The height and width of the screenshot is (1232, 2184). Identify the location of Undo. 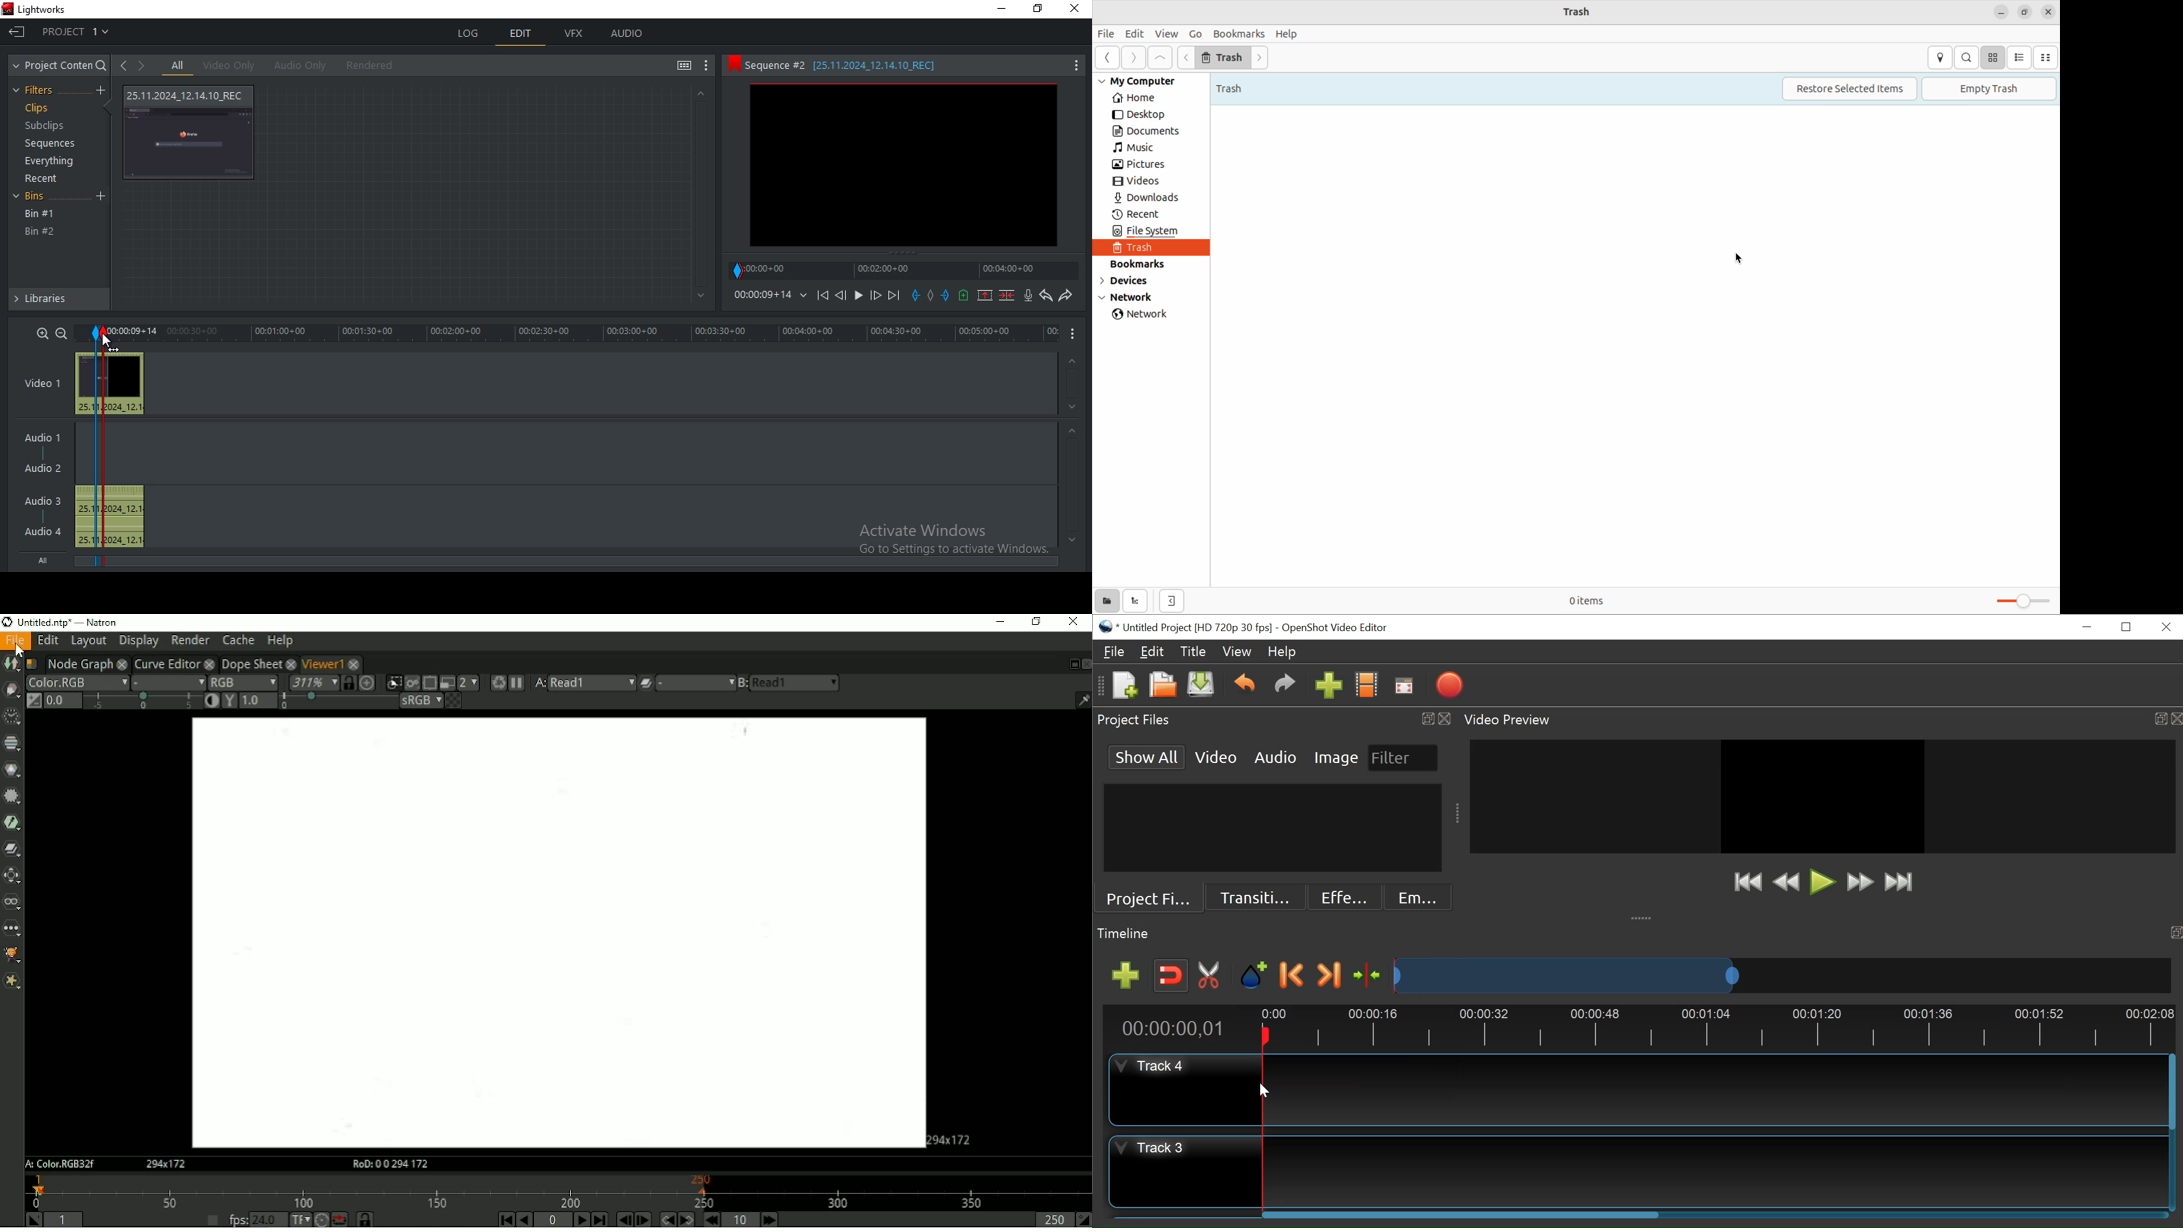
(1244, 686).